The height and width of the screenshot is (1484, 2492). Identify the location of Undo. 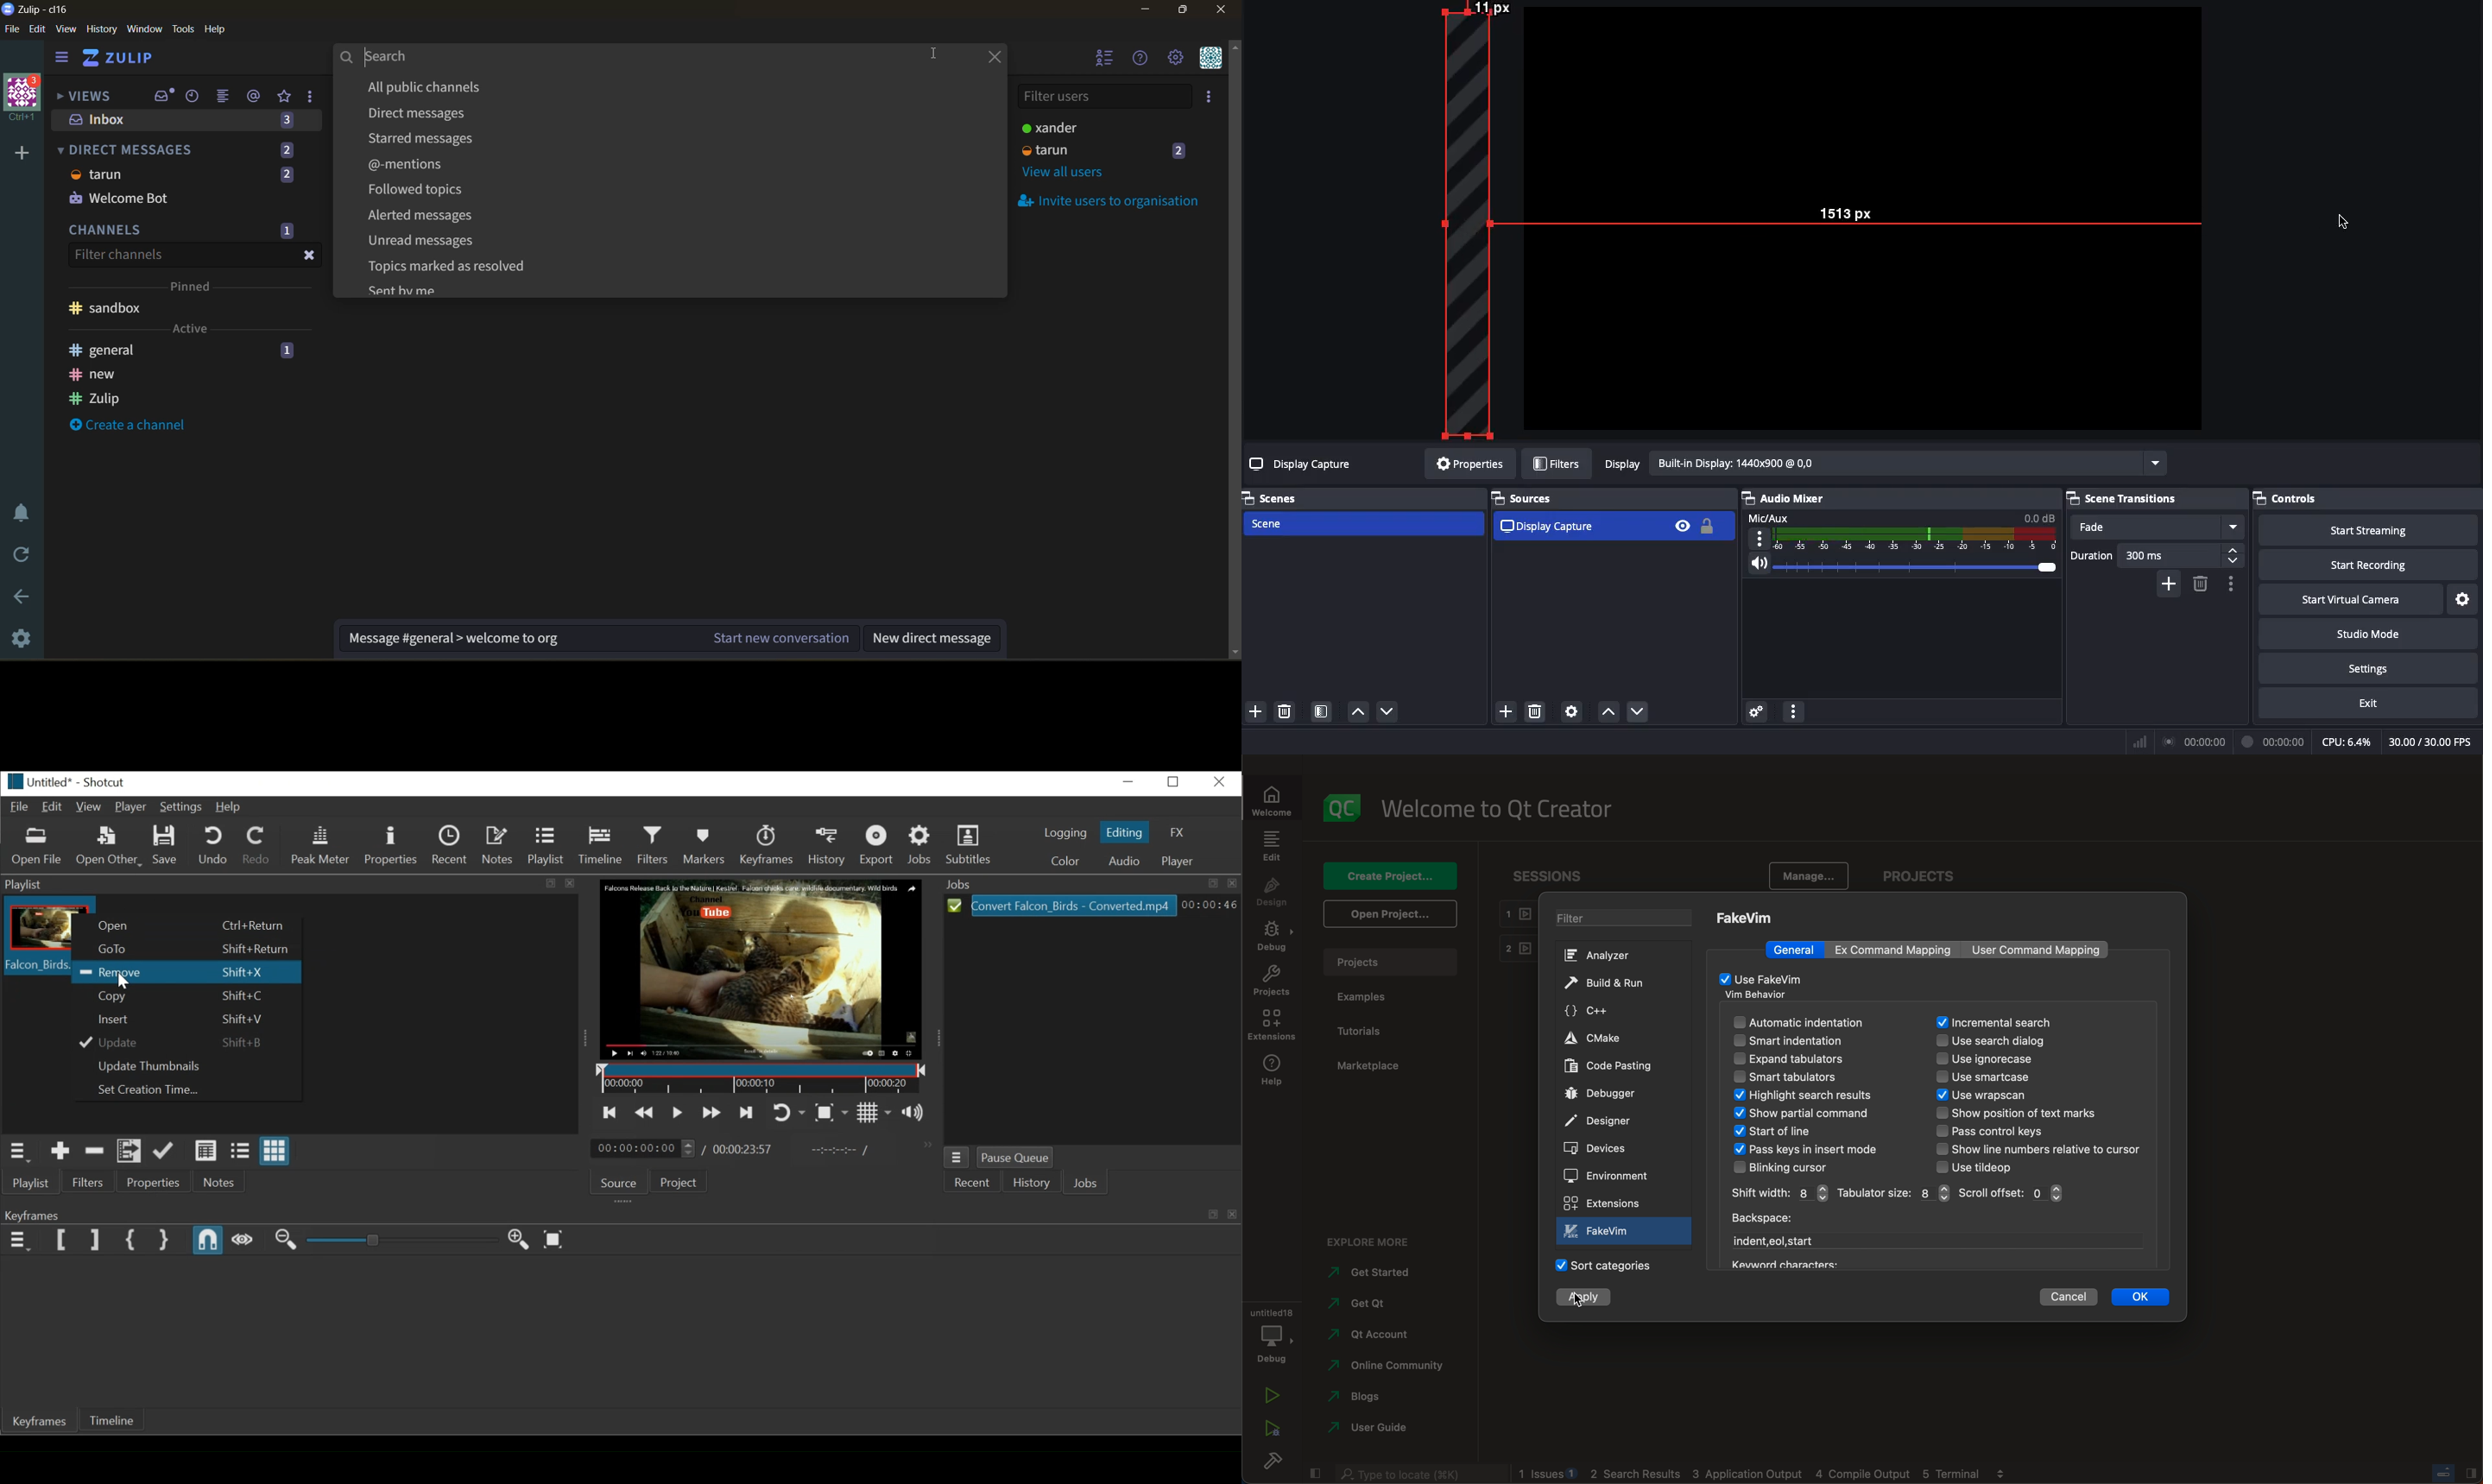
(215, 845).